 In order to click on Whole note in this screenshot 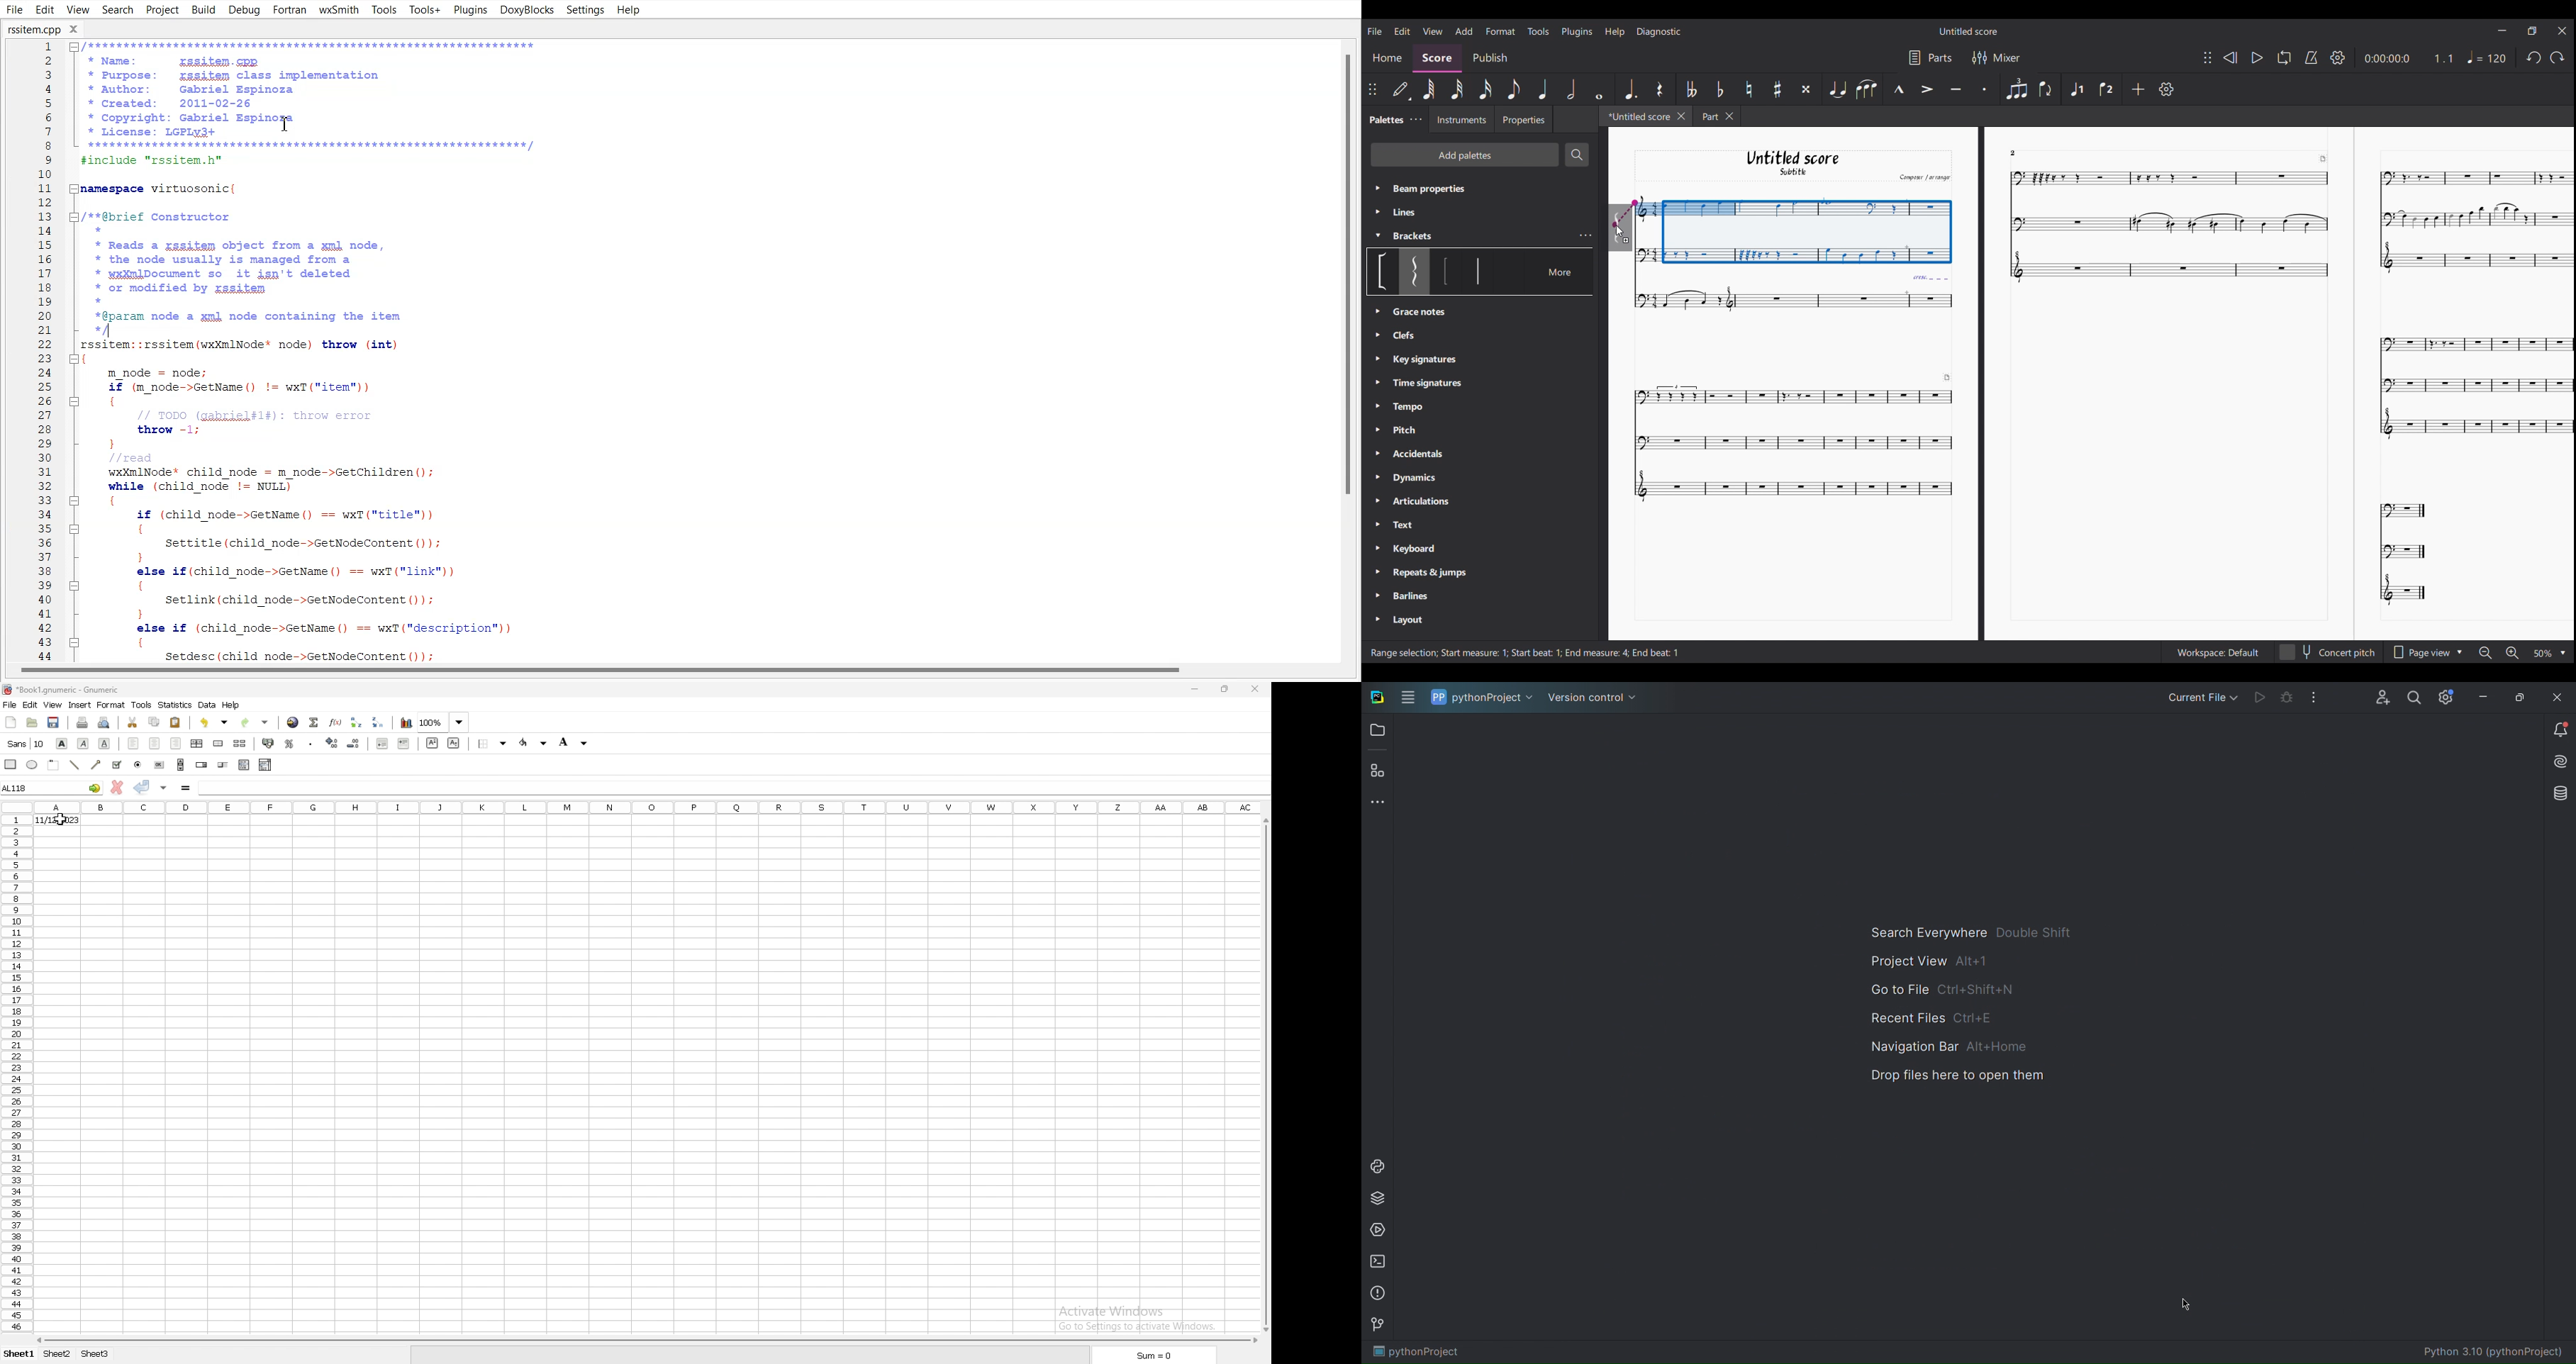, I will do `click(1598, 89)`.